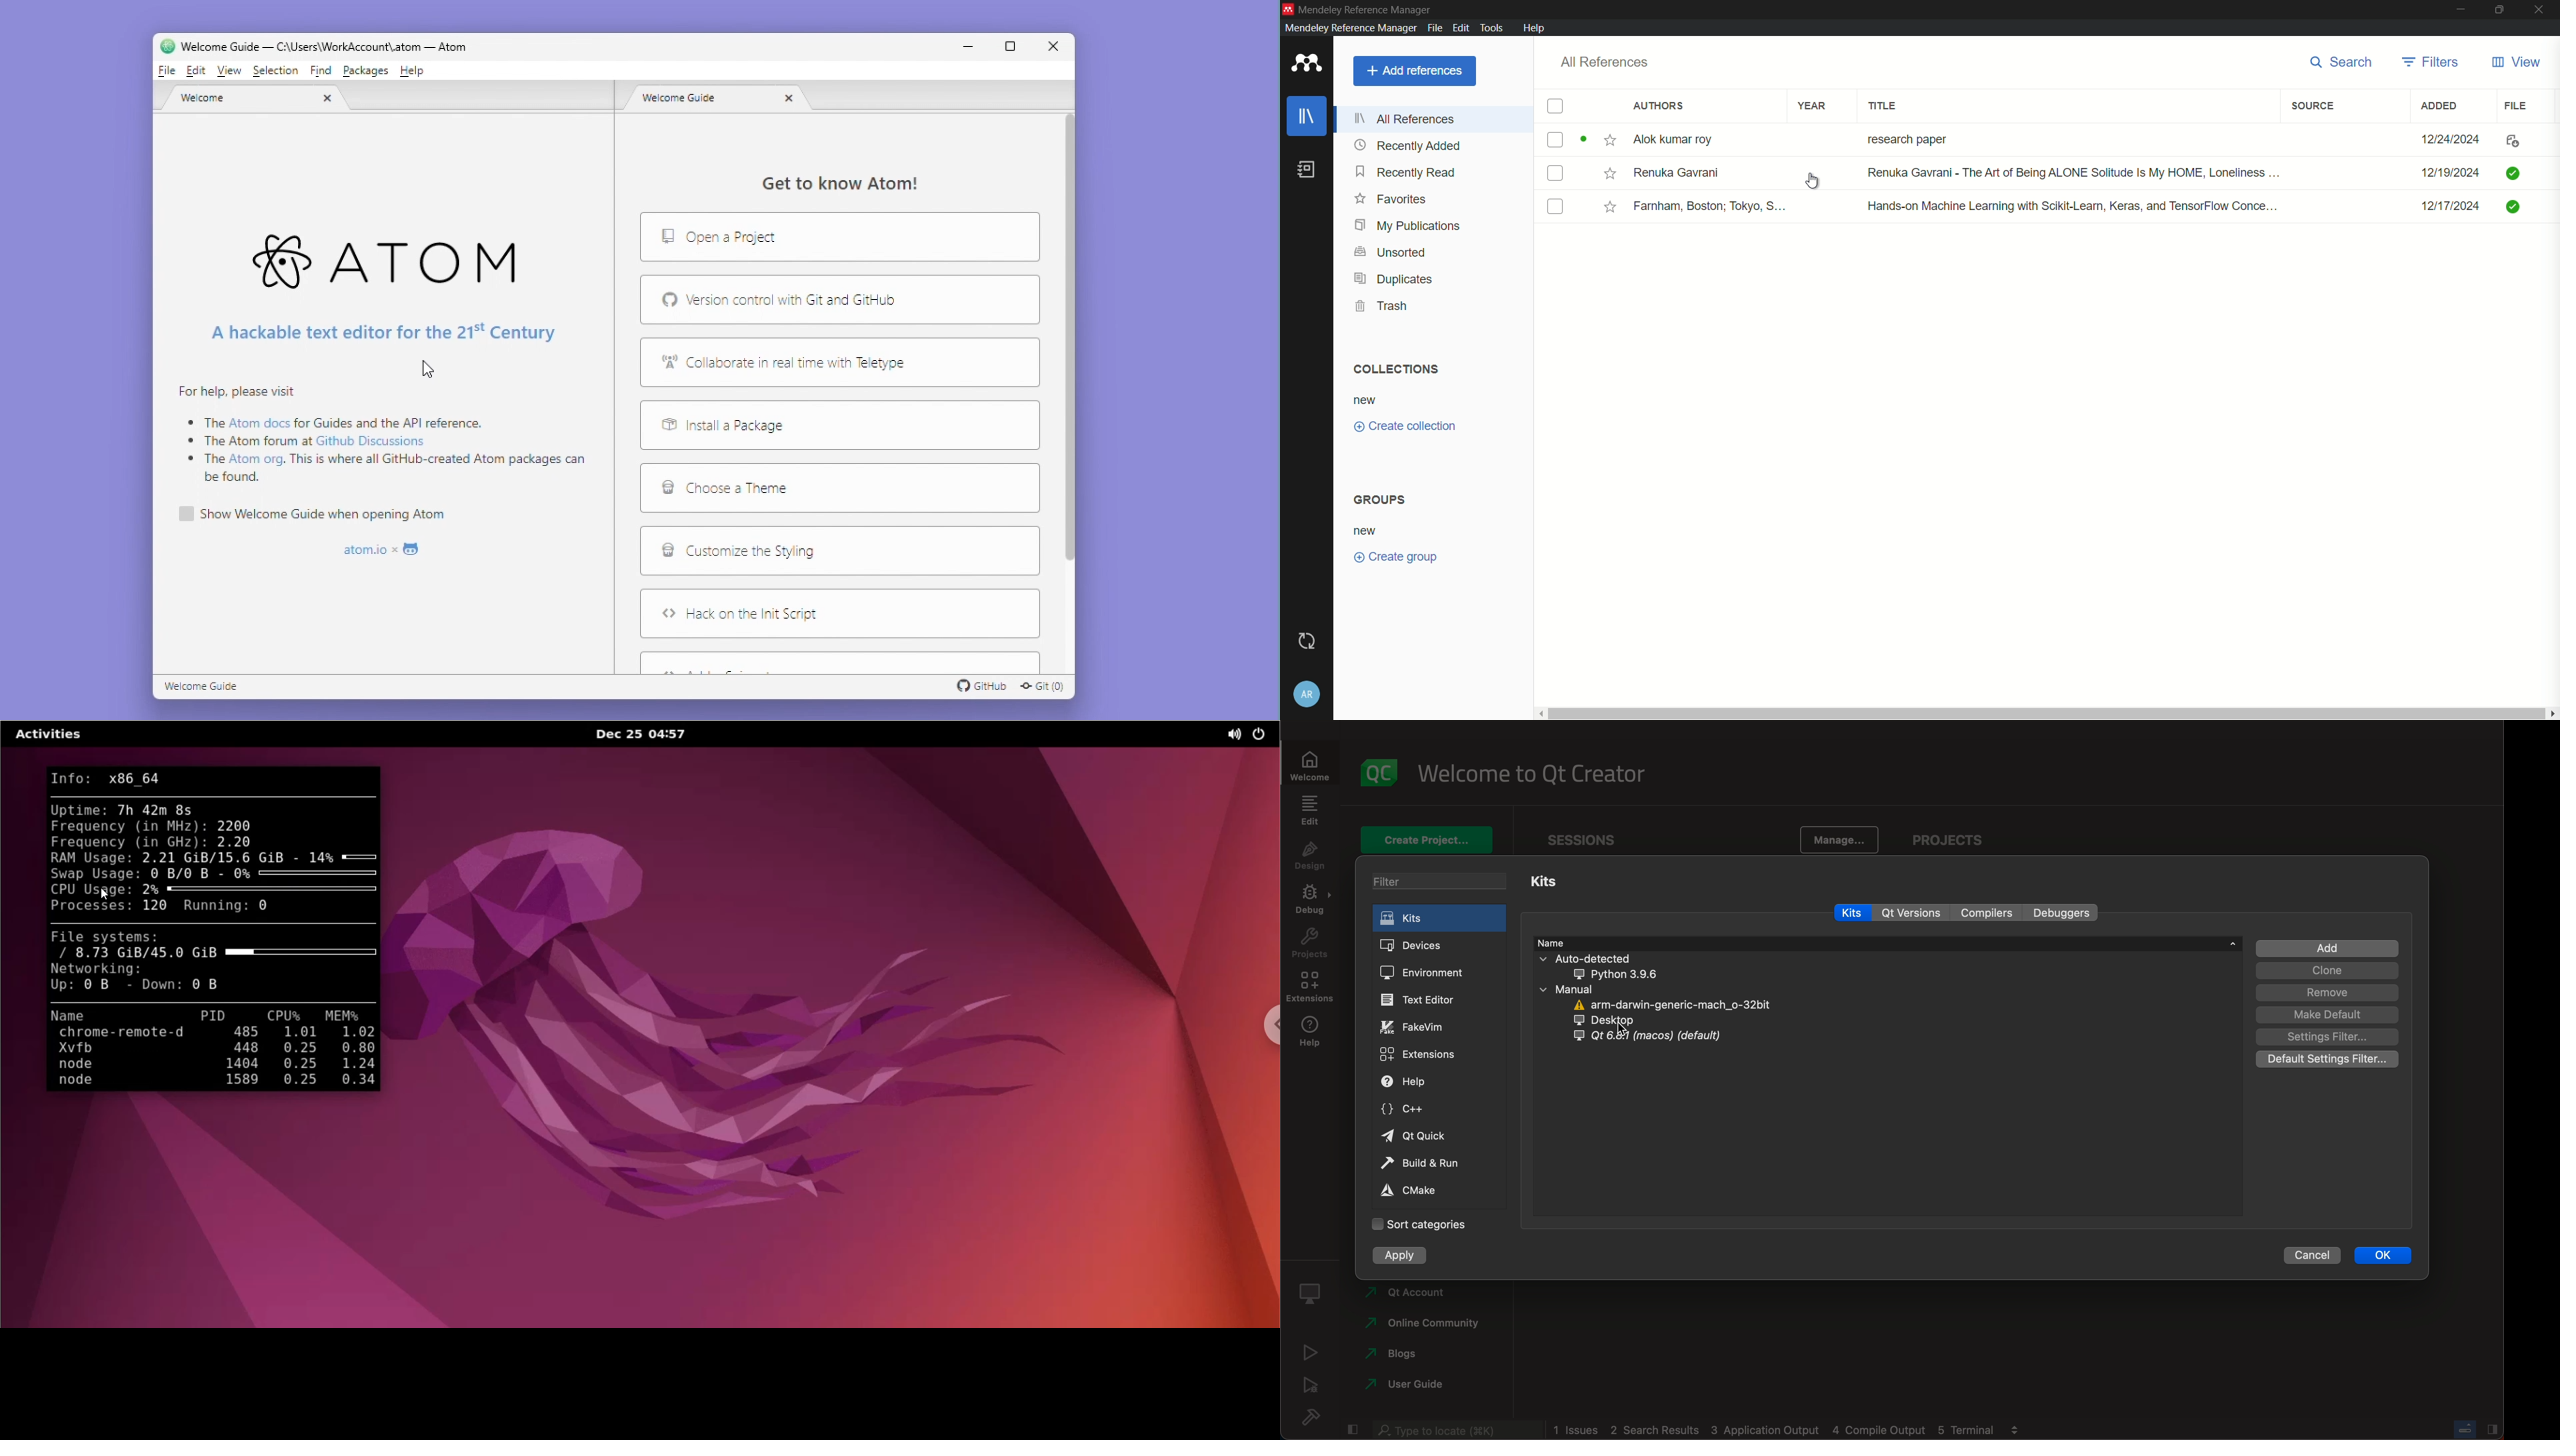  What do you see at coordinates (970, 46) in the screenshot?
I see `Minimise` at bounding box center [970, 46].